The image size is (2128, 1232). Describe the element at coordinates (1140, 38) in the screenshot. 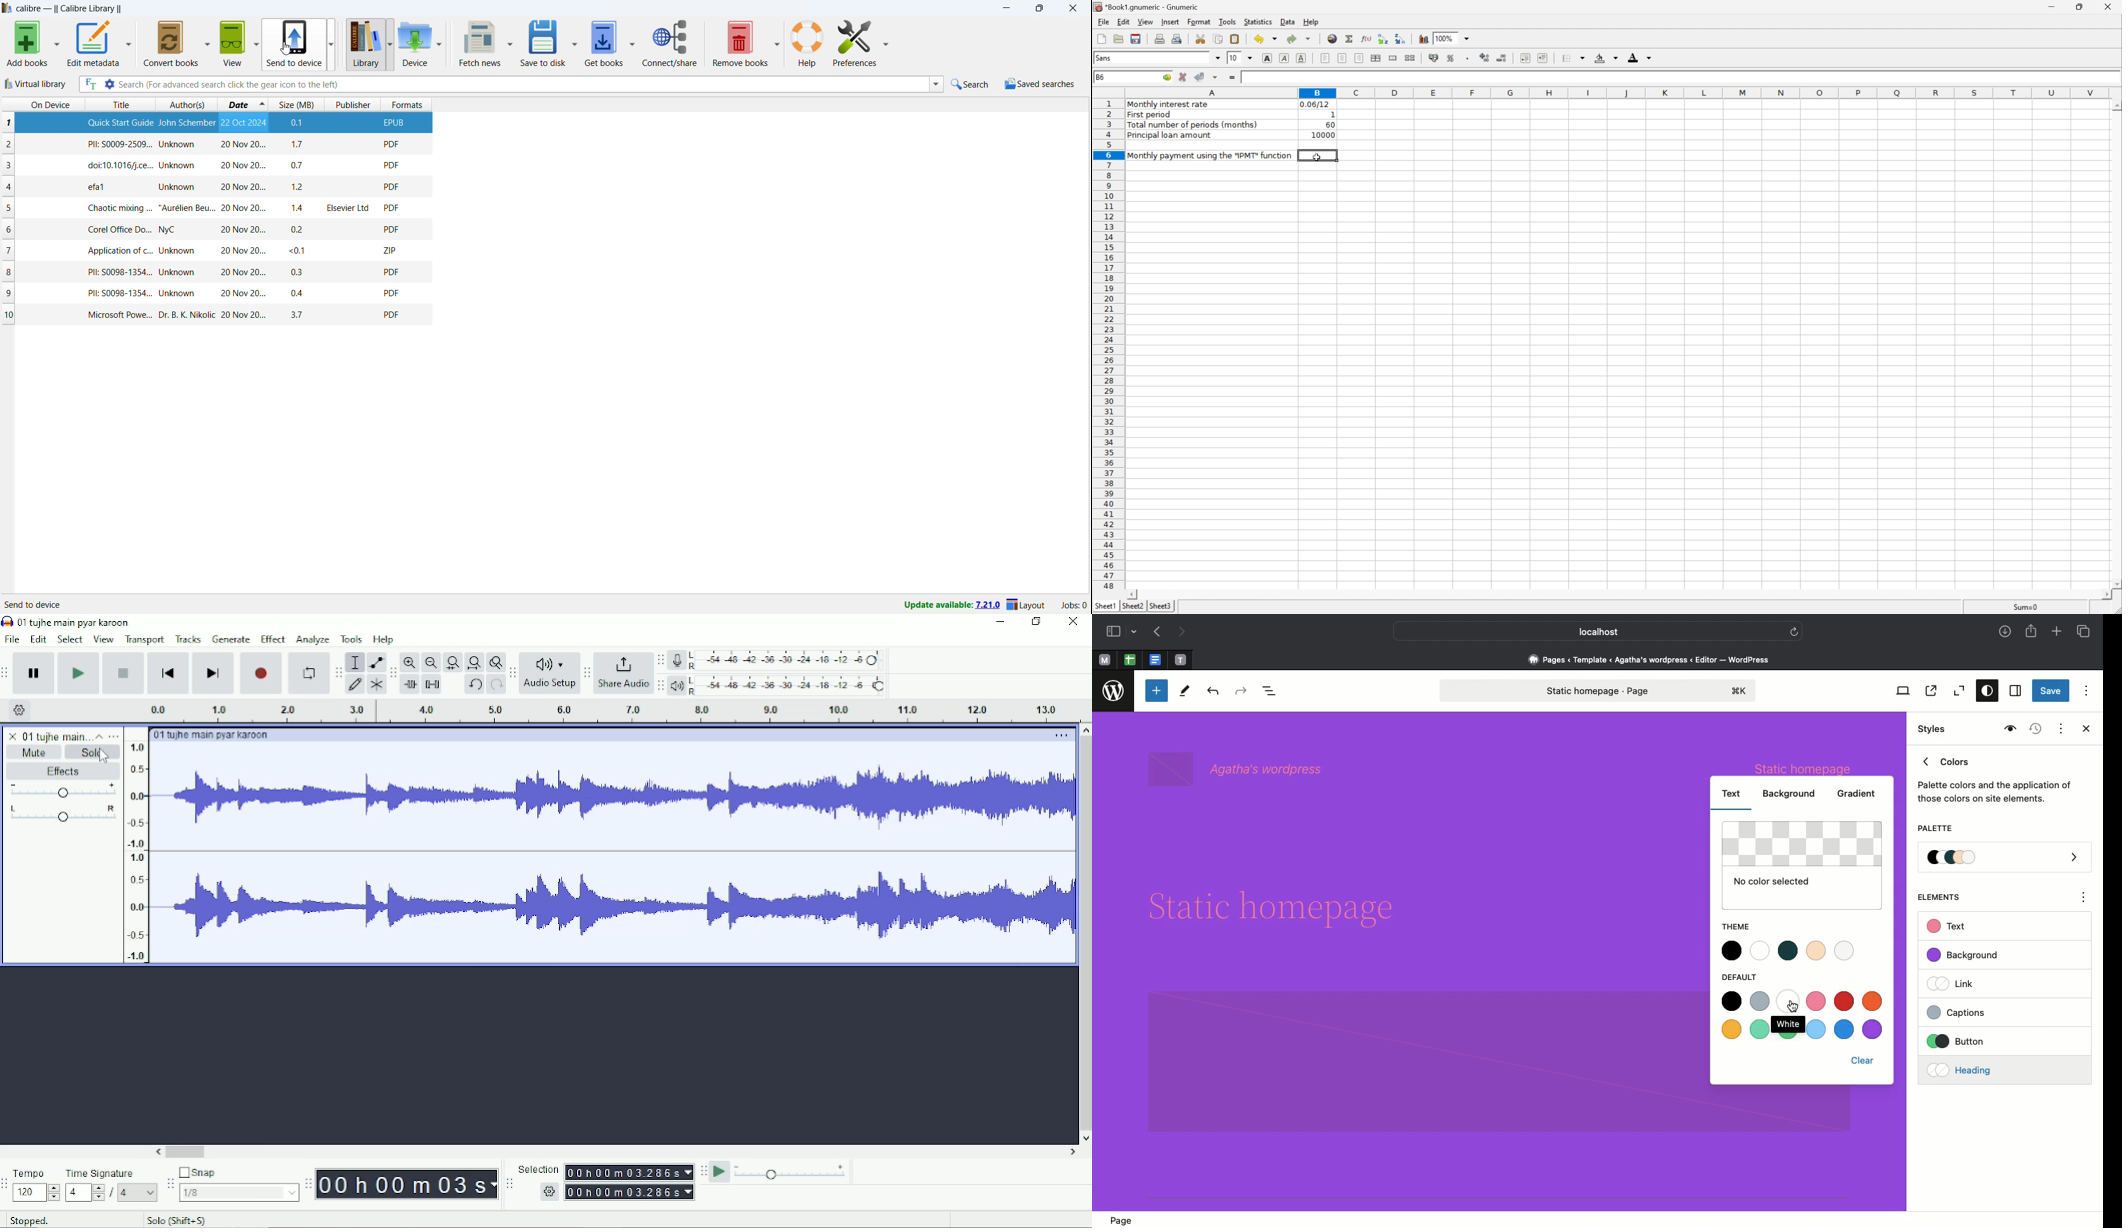

I see `Save current workbook` at that location.